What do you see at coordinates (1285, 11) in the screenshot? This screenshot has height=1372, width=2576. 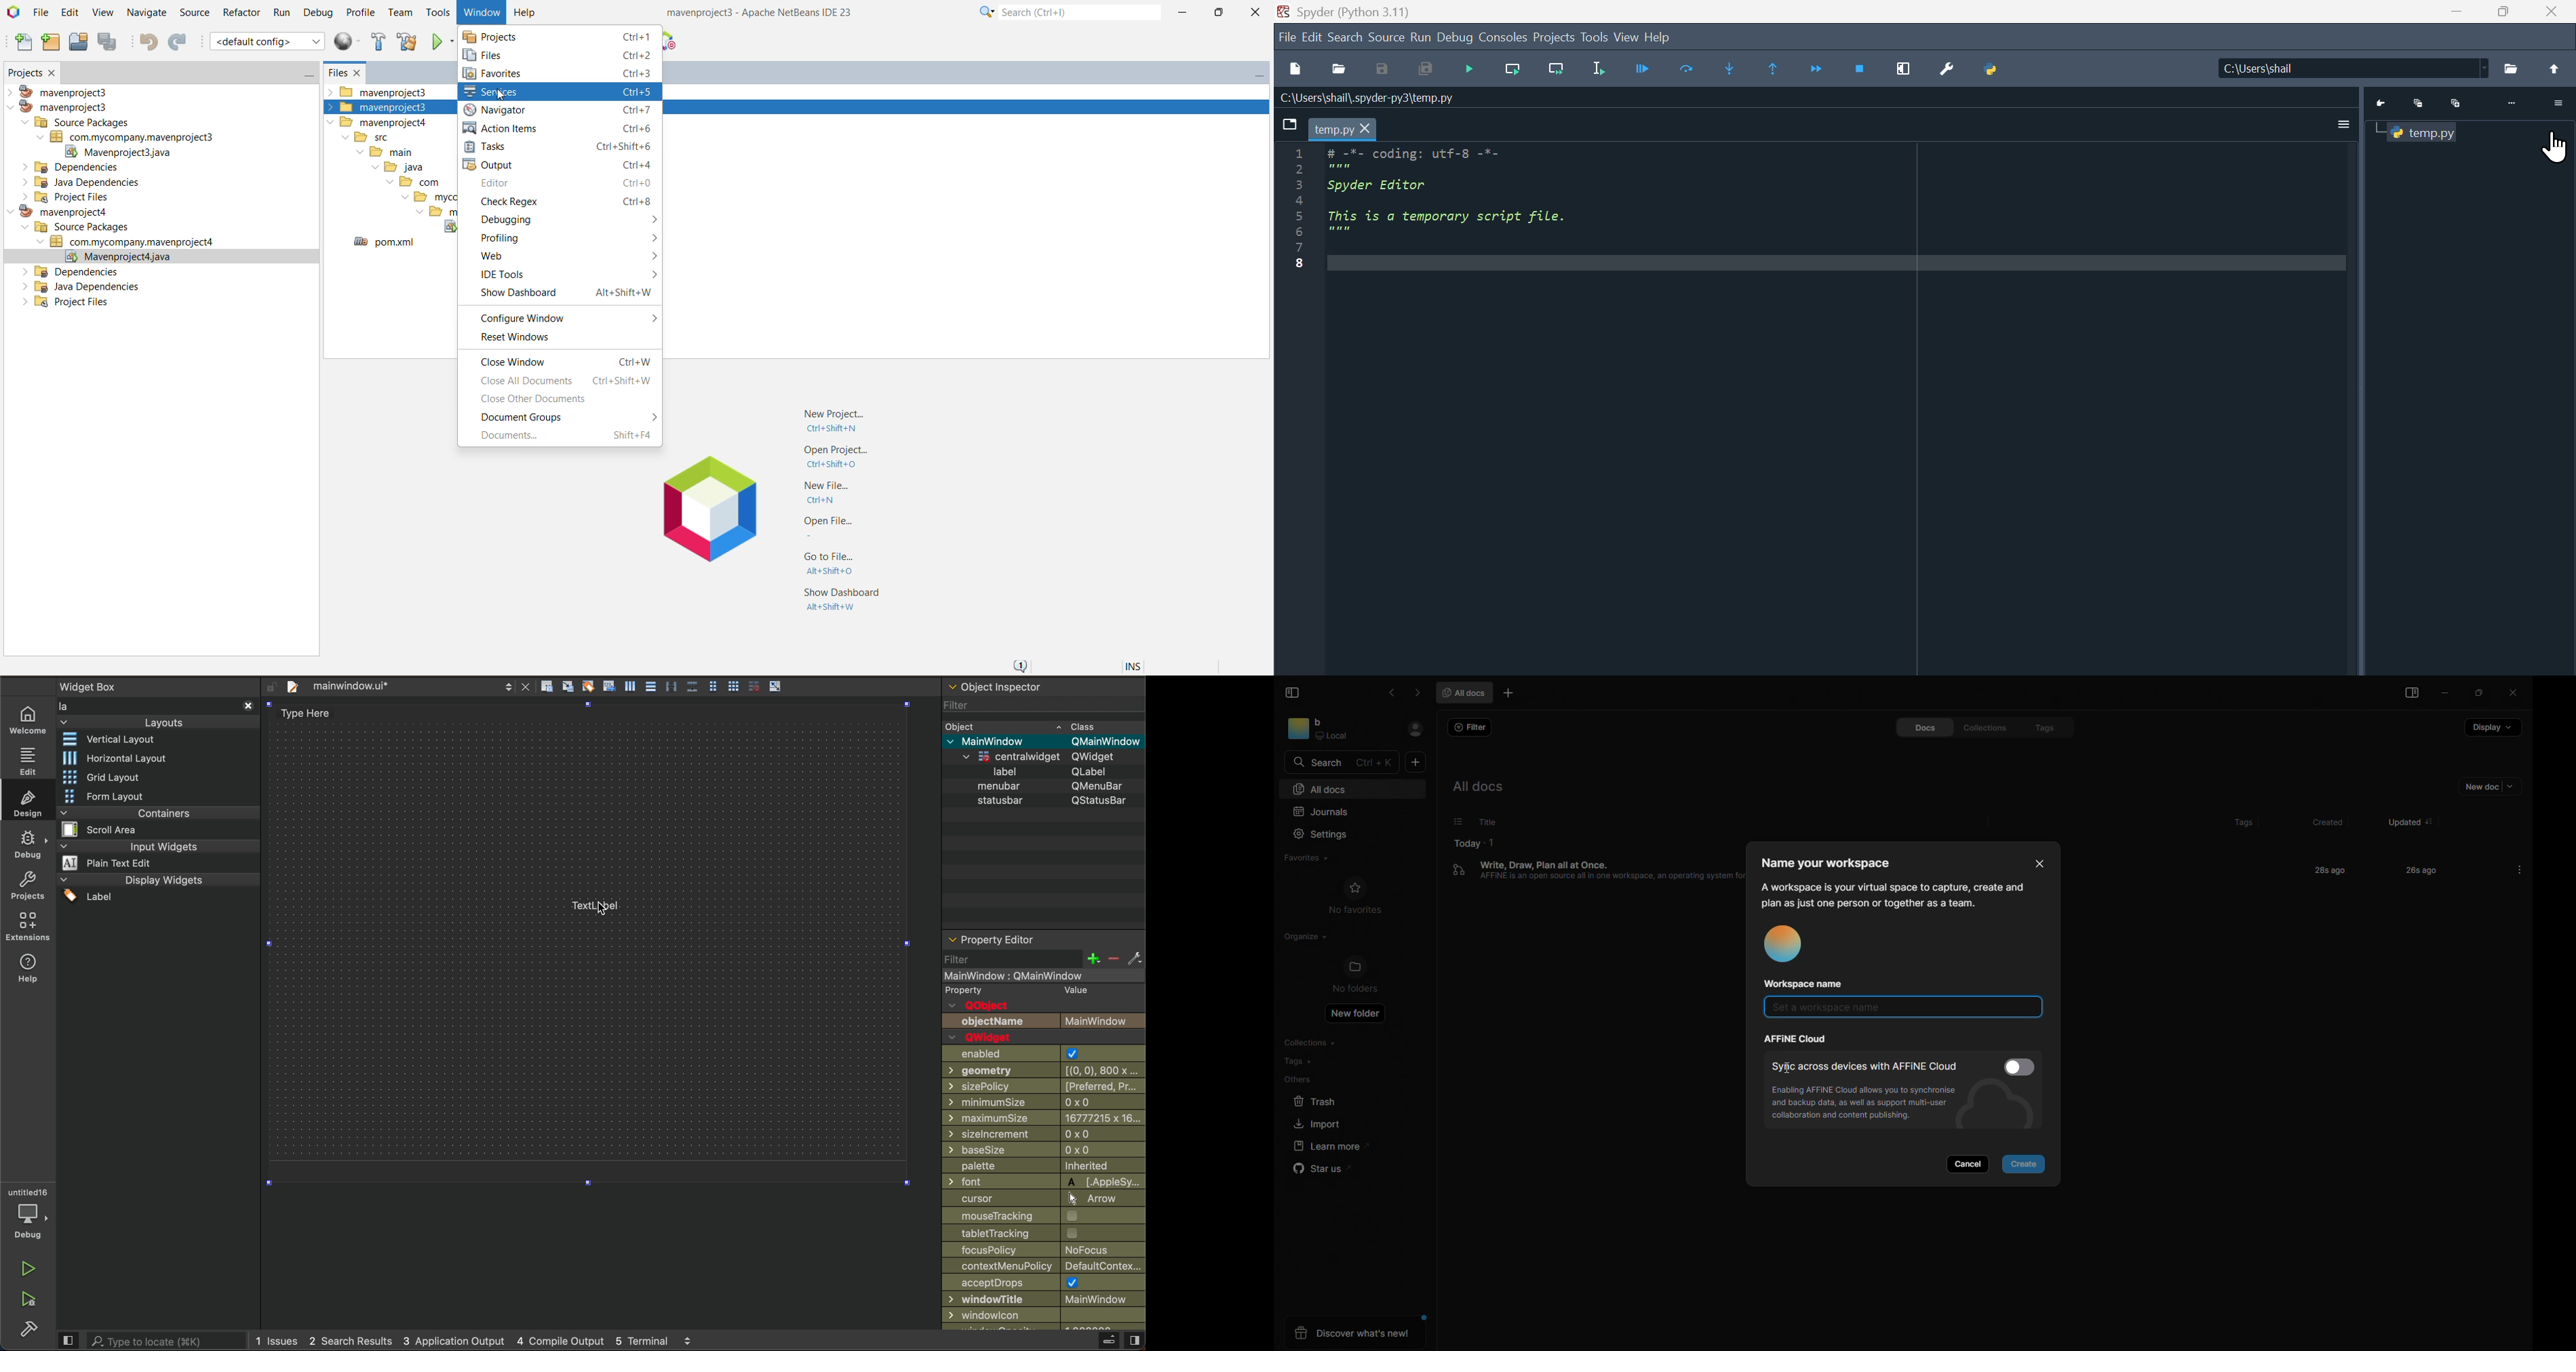 I see `Spyder icon` at bounding box center [1285, 11].